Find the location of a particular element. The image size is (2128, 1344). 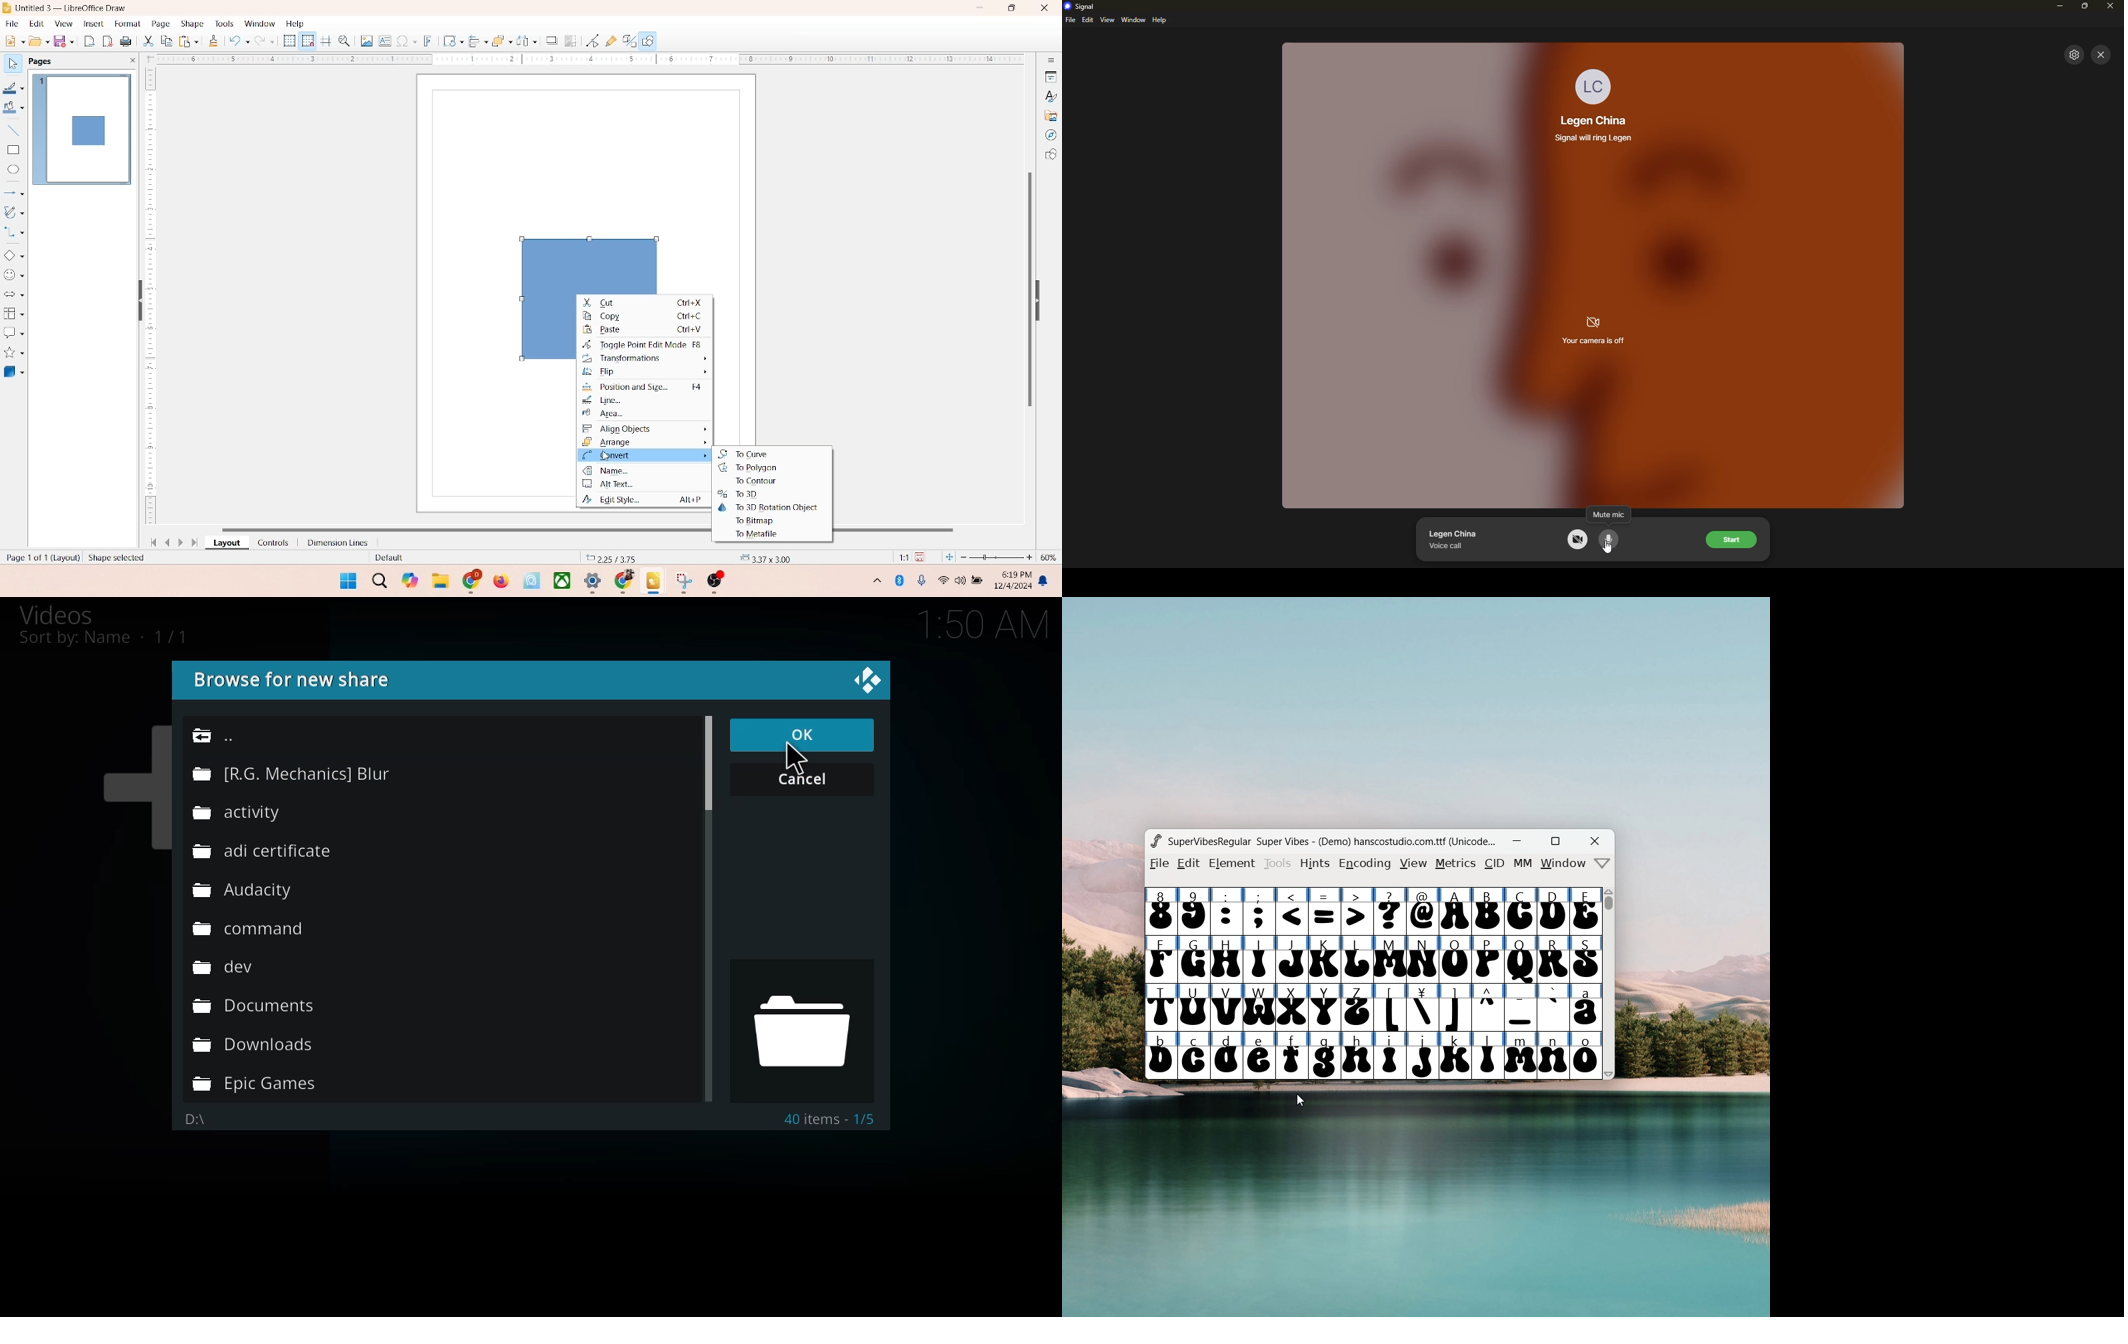

G is located at coordinates (1194, 960).